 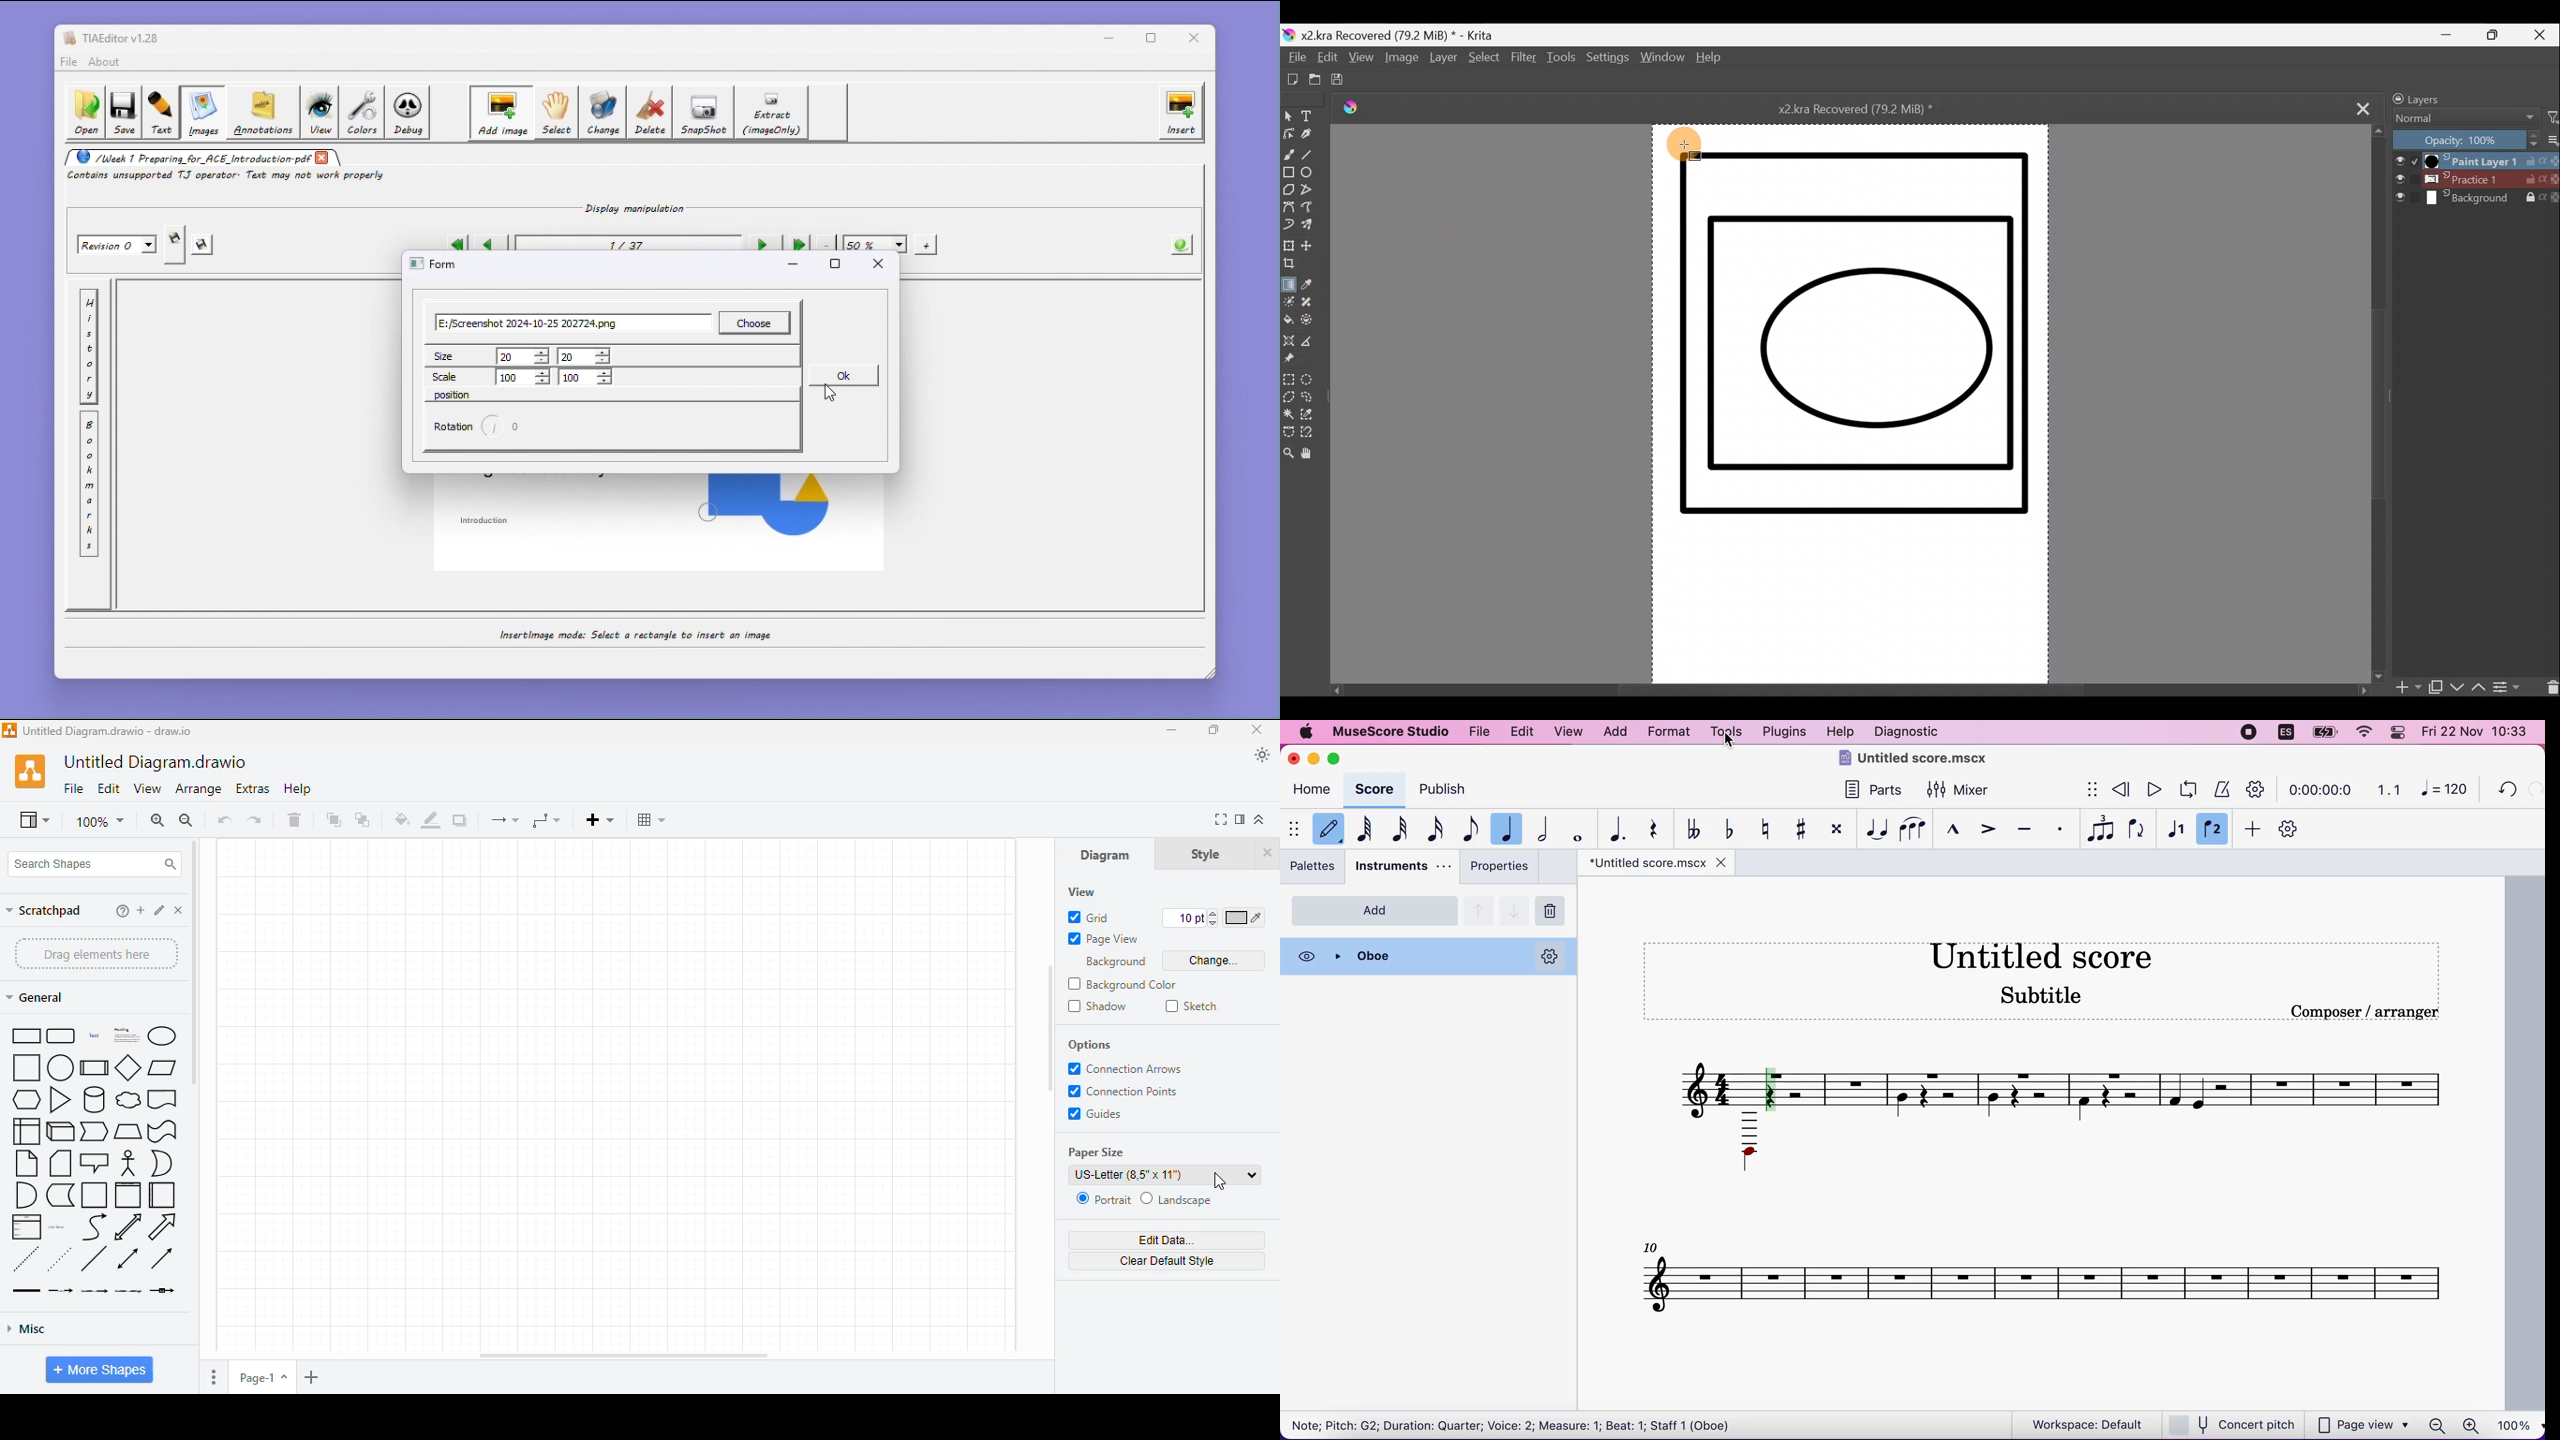 What do you see at coordinates (8, 730) in the screenshot?
I see `logo` at bounding box center [8, 730].